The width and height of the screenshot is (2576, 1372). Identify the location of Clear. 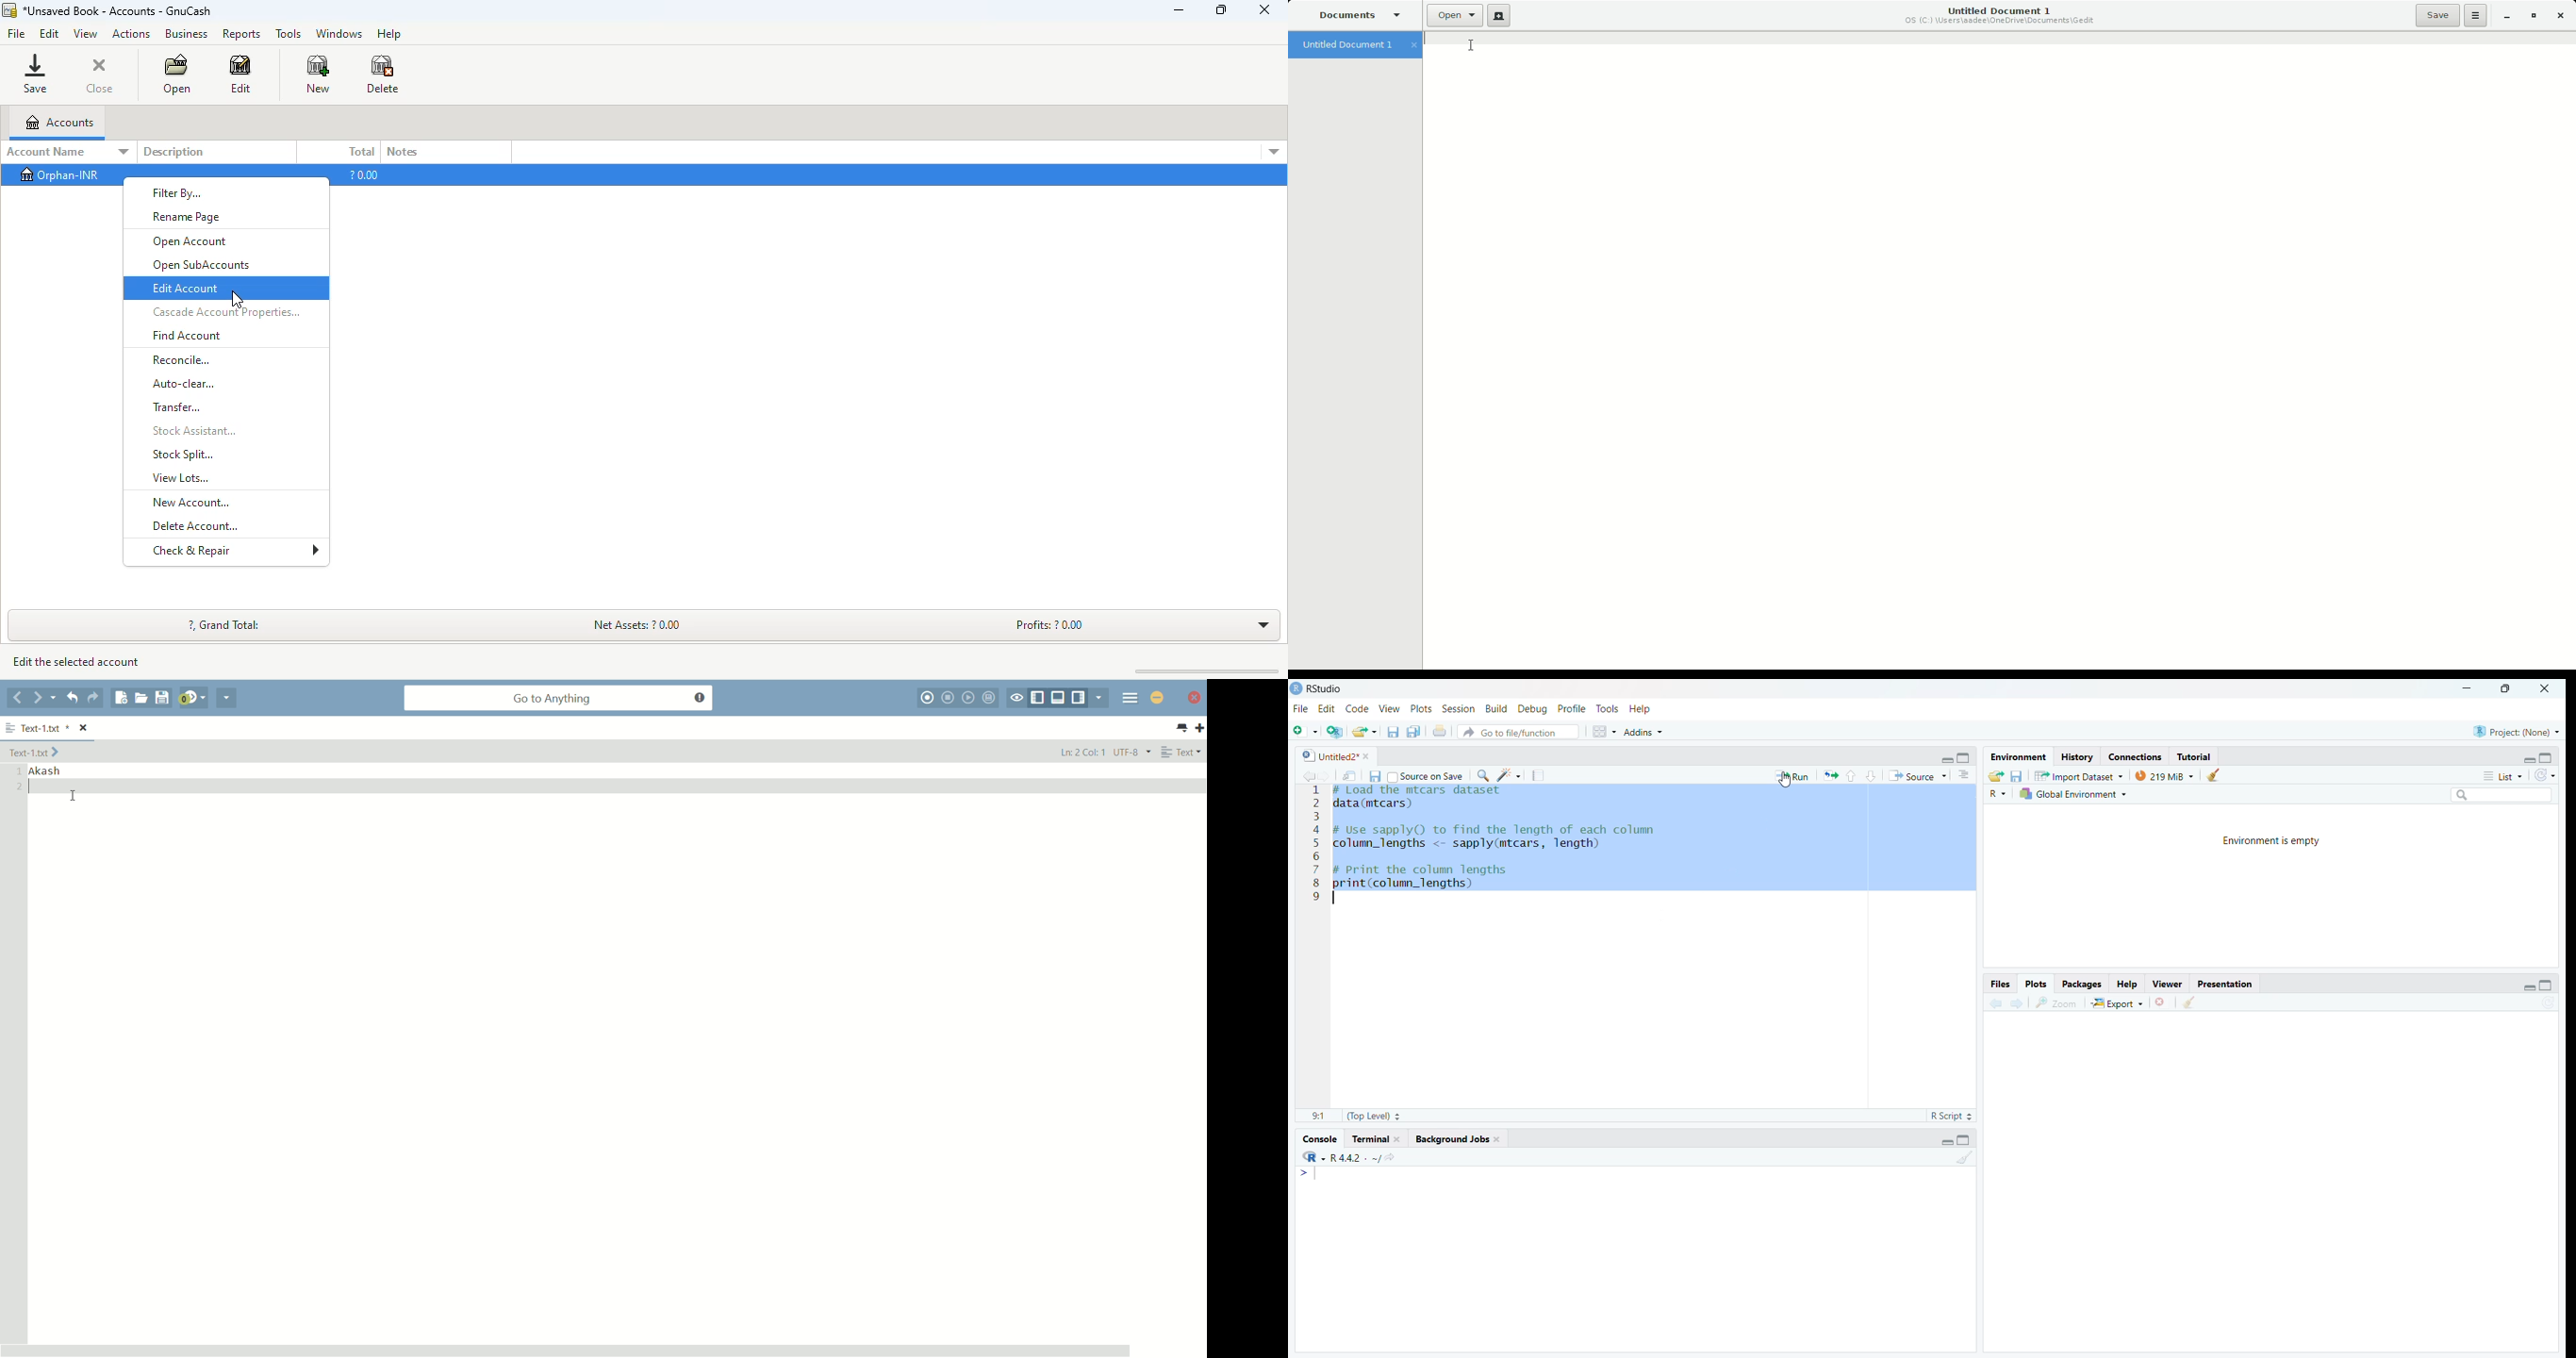
(2218, 775).